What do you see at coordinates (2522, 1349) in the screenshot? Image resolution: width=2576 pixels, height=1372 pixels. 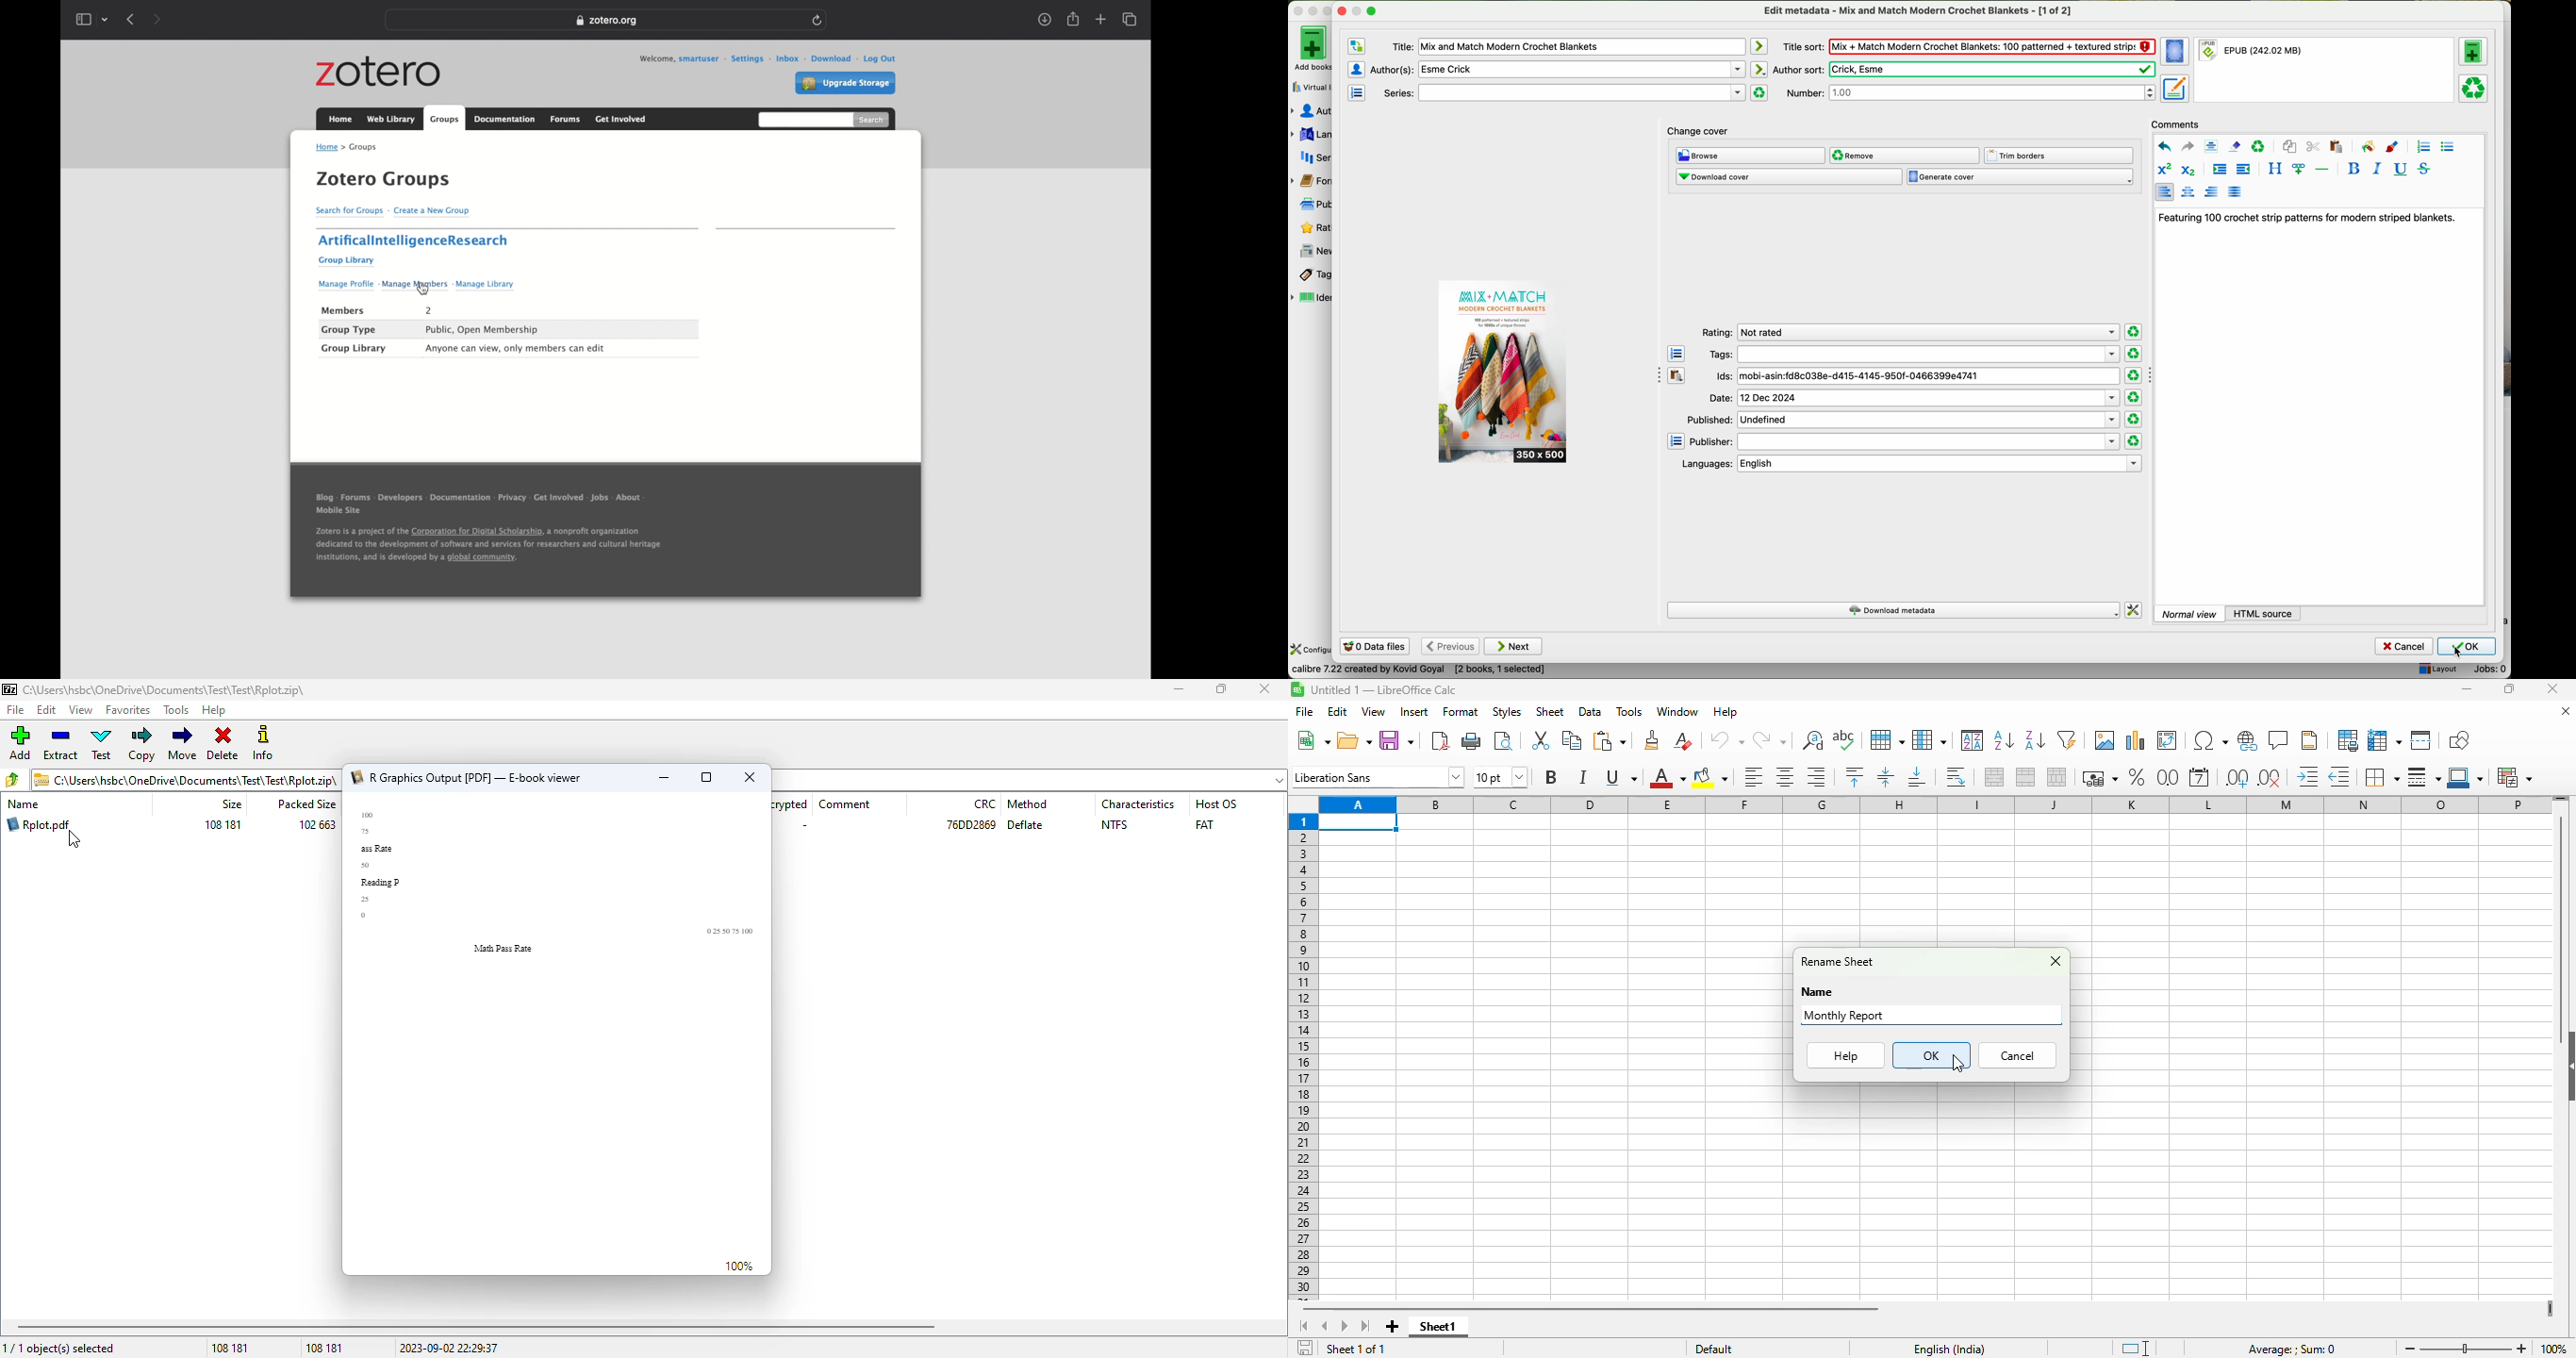 I see `zoom in` at bounding box center [2522, 1349].